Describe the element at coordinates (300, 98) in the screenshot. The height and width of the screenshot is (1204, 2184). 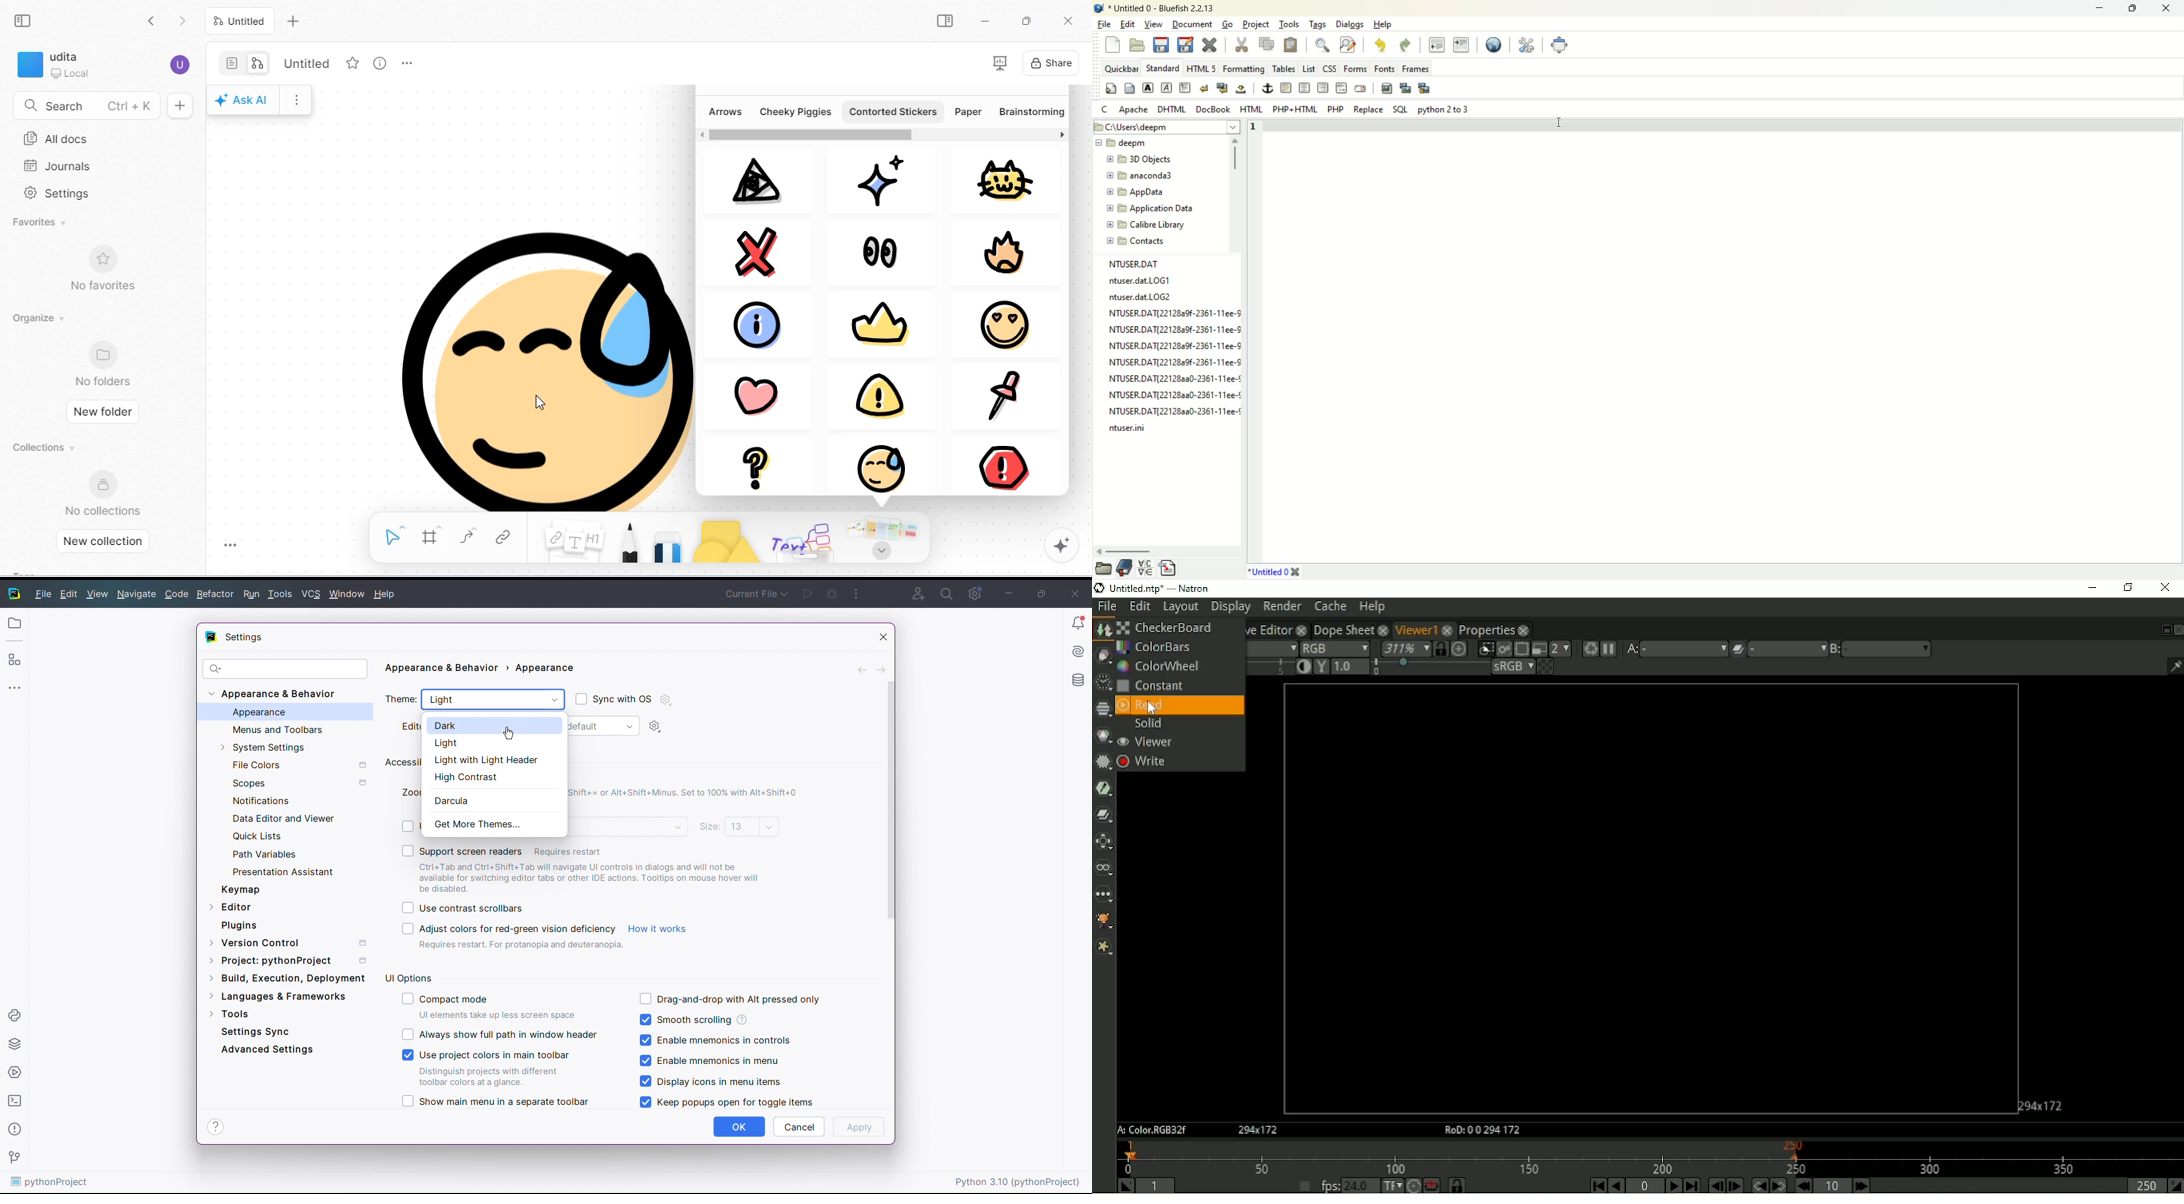
I see `Options` at that location.